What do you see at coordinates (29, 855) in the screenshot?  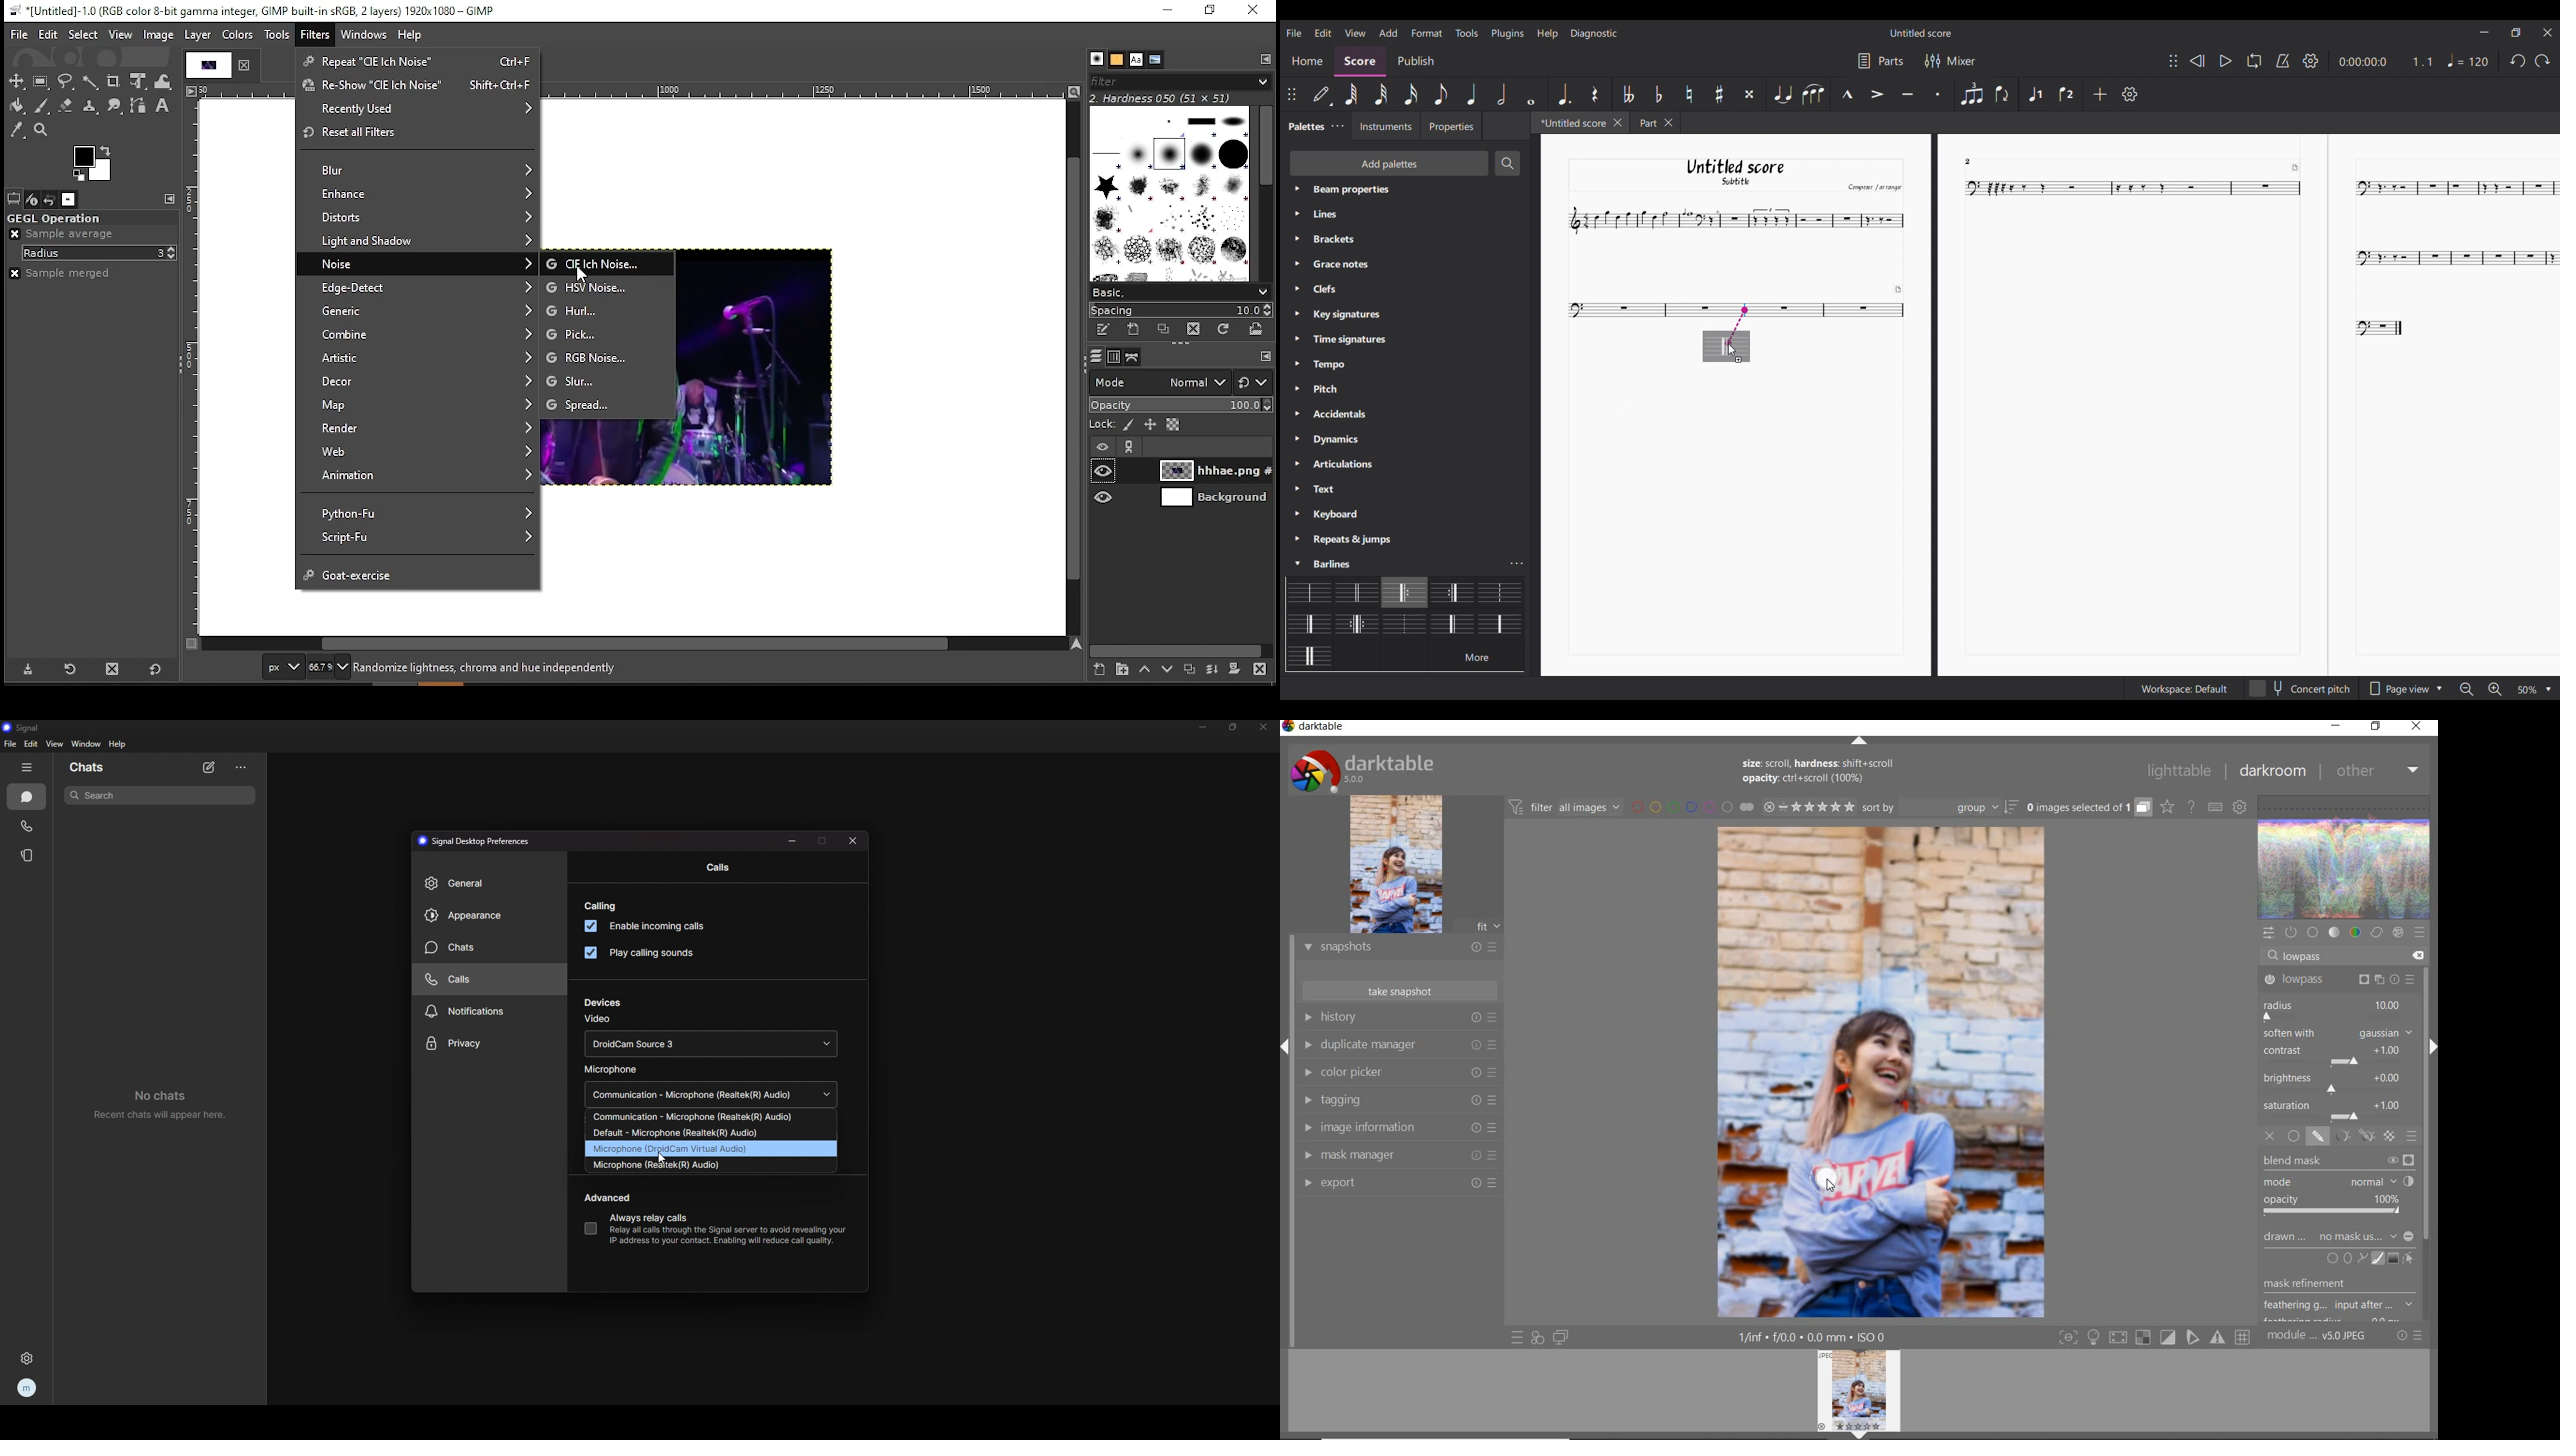 I see `stories` at bounding box center [29, 855].